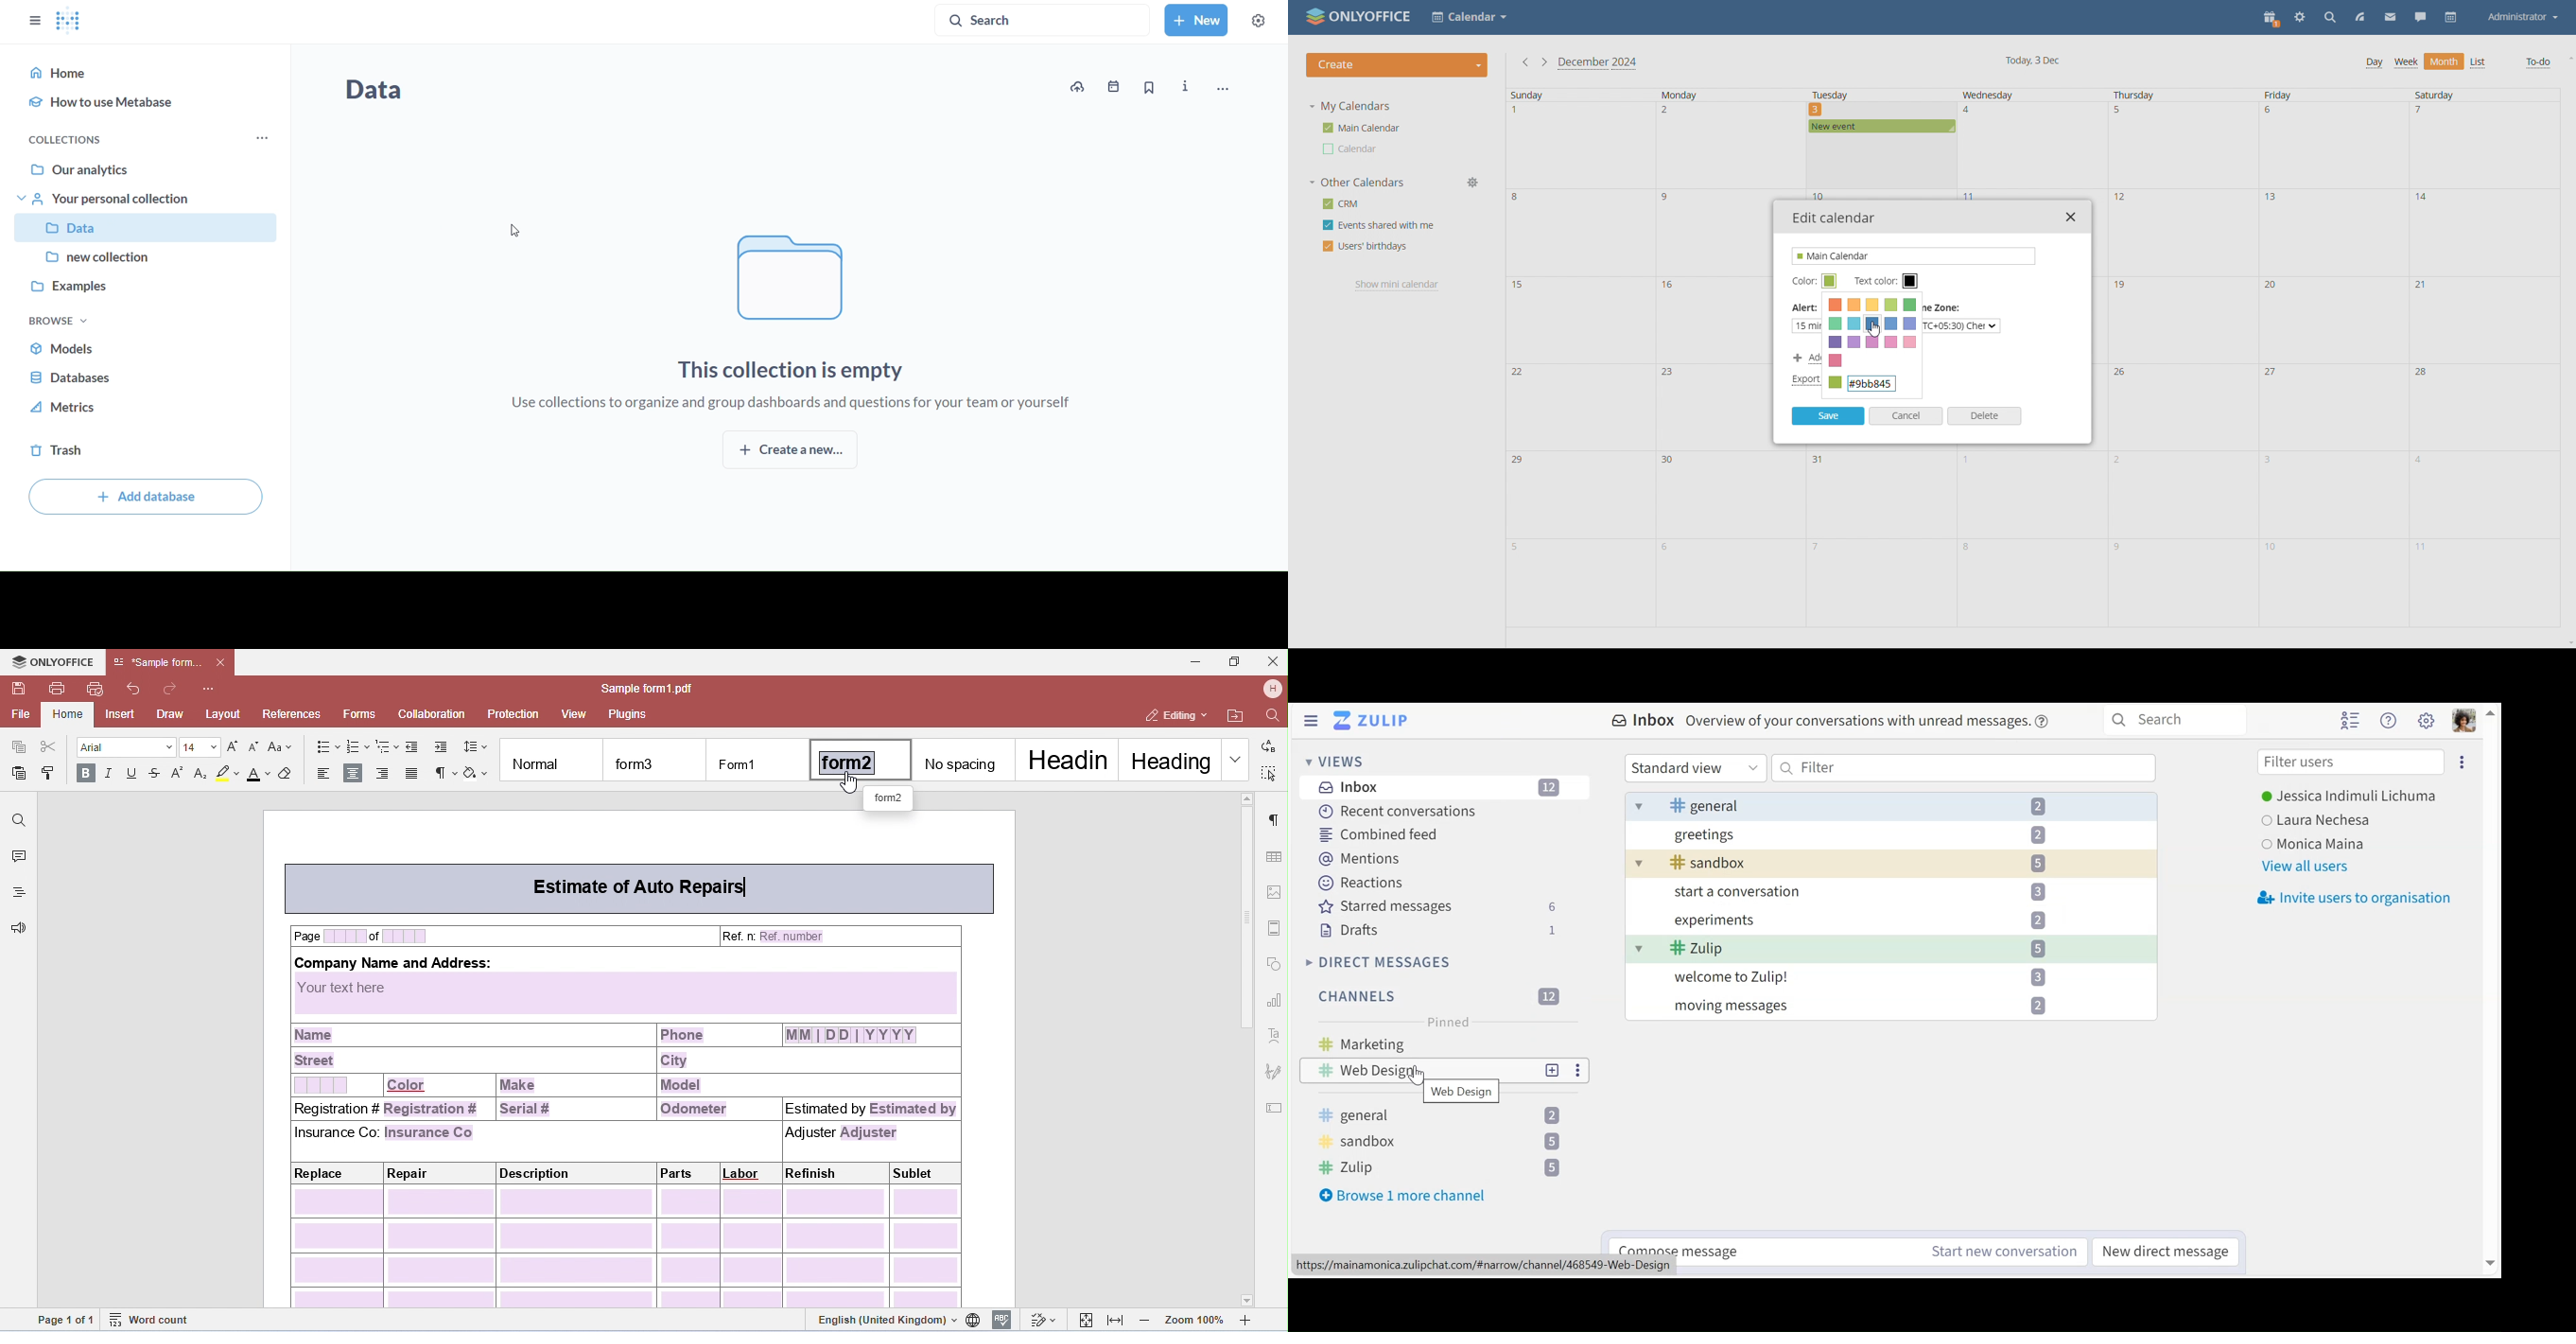  What do you see at coordinates (138, 346) in the screenshot?
I see `models` at bounding box center [138, 346].